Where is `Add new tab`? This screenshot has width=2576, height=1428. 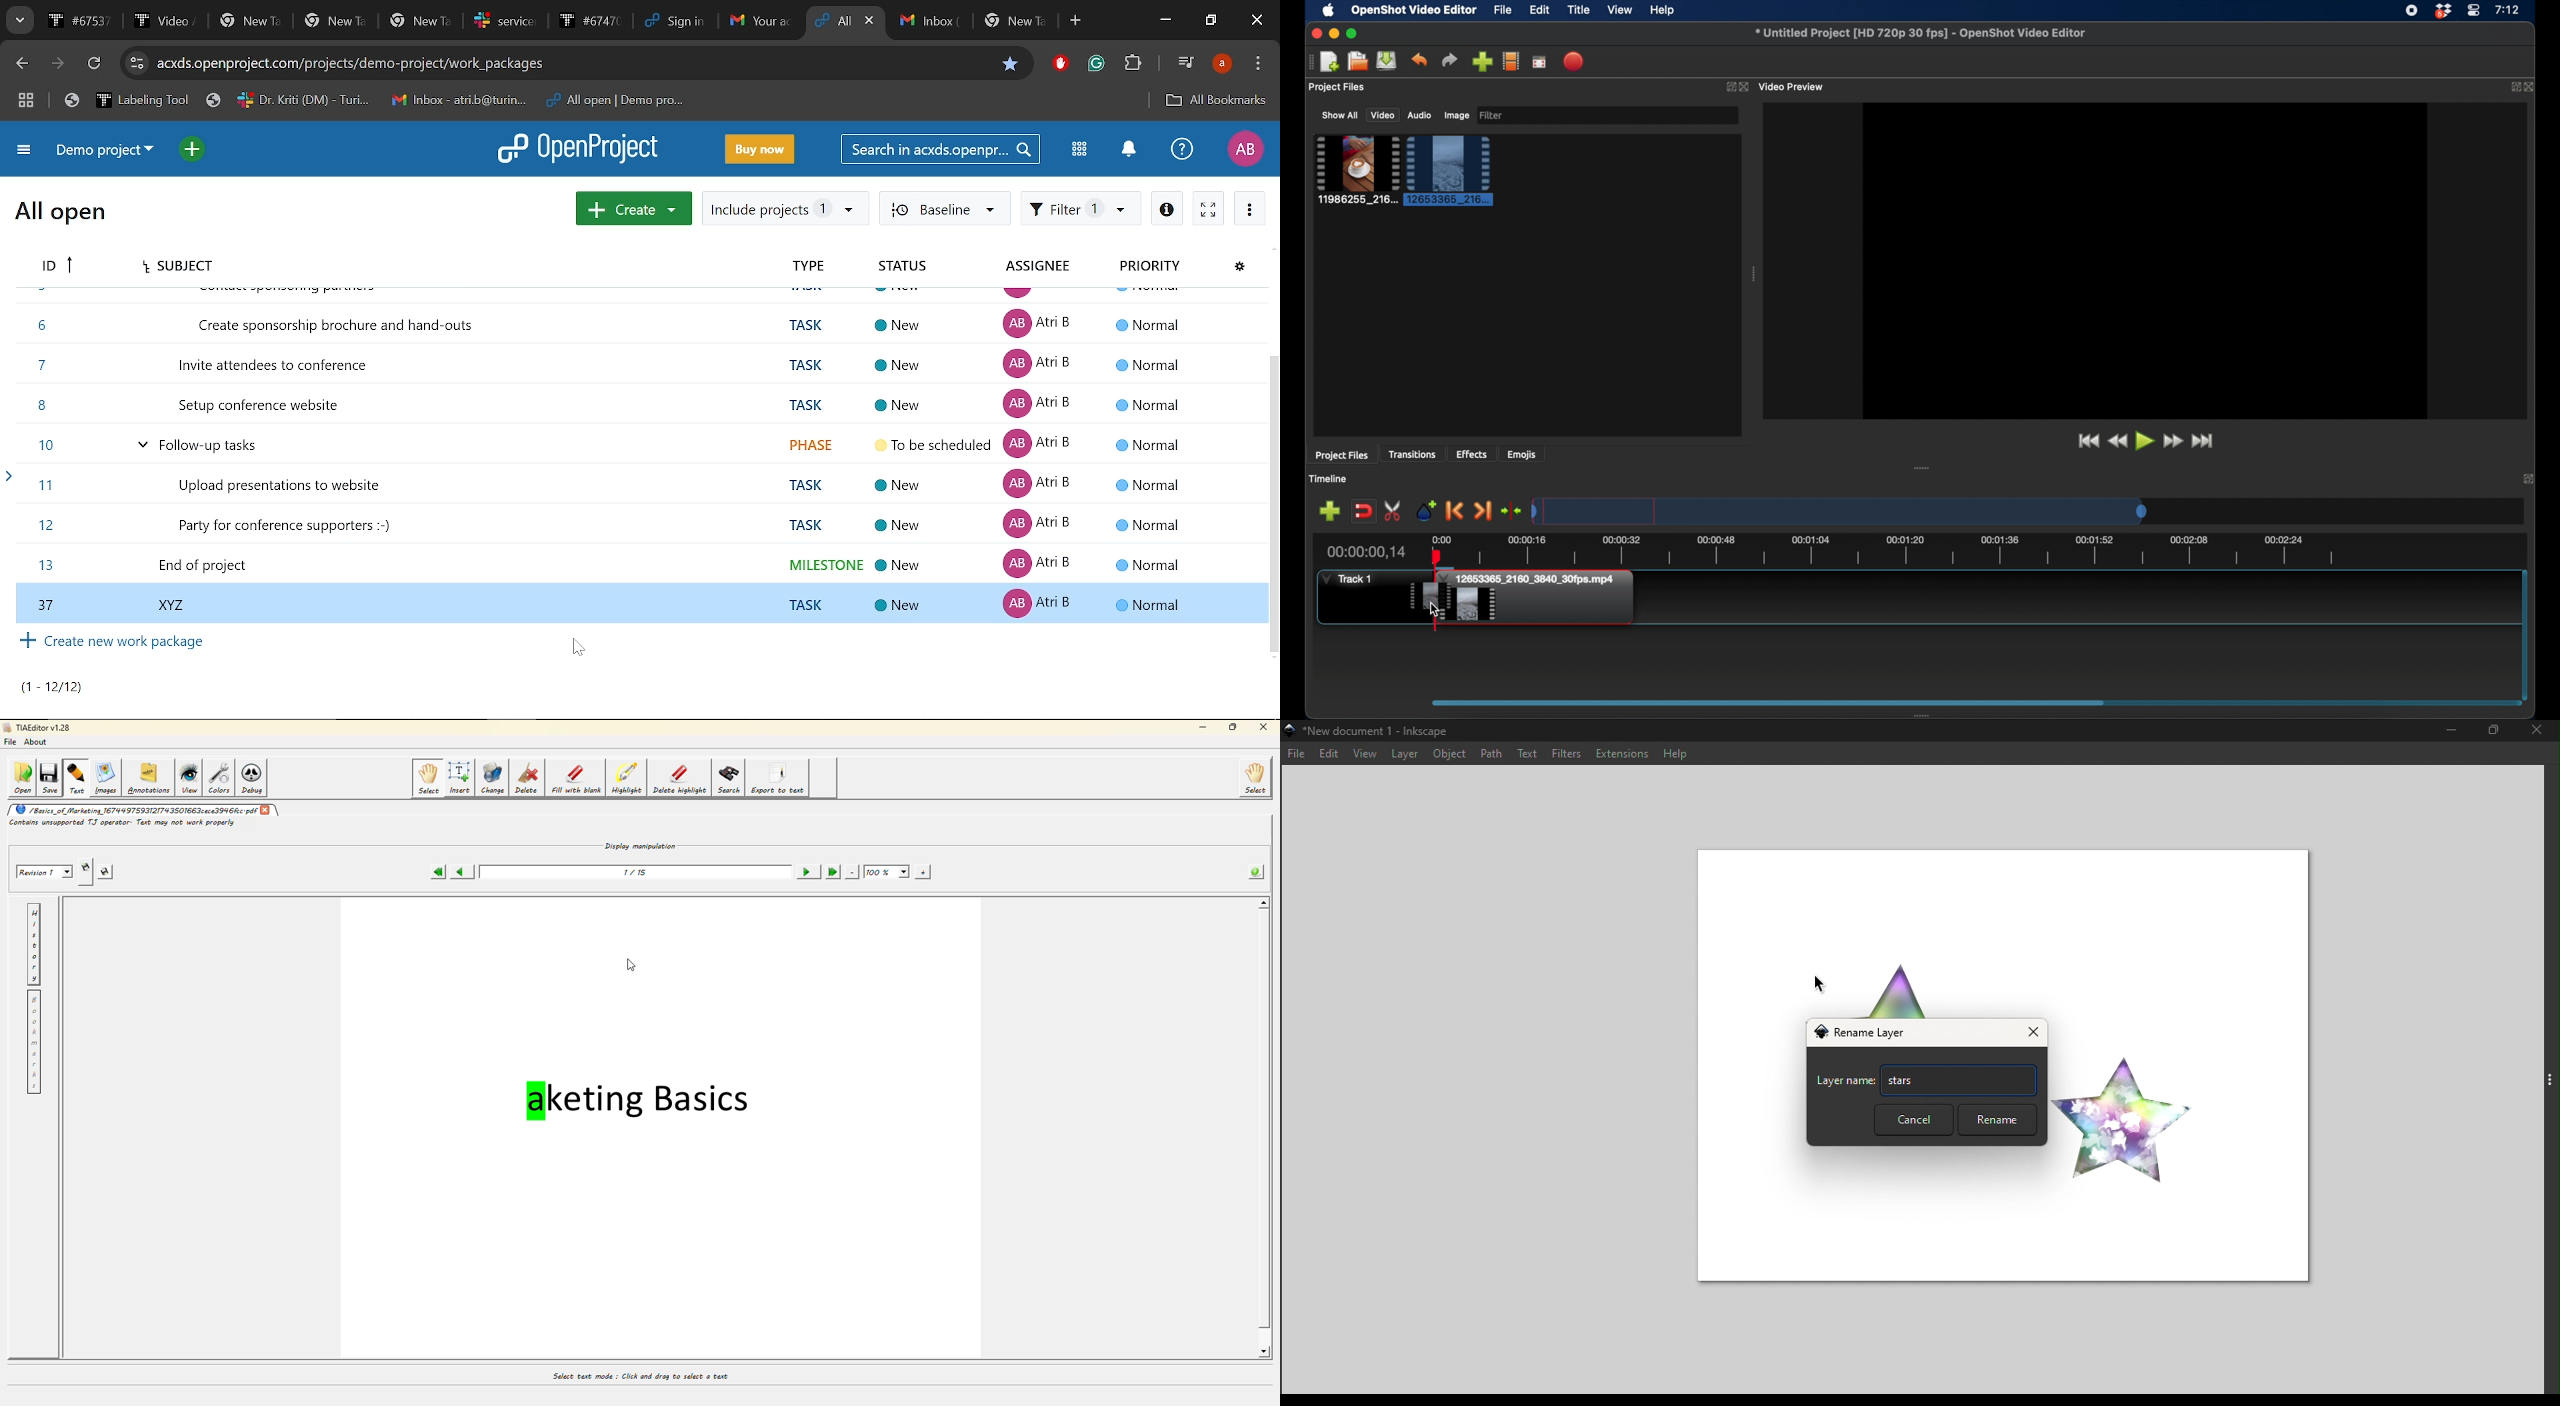 Add new tab is located at coordinates (1076, 21).